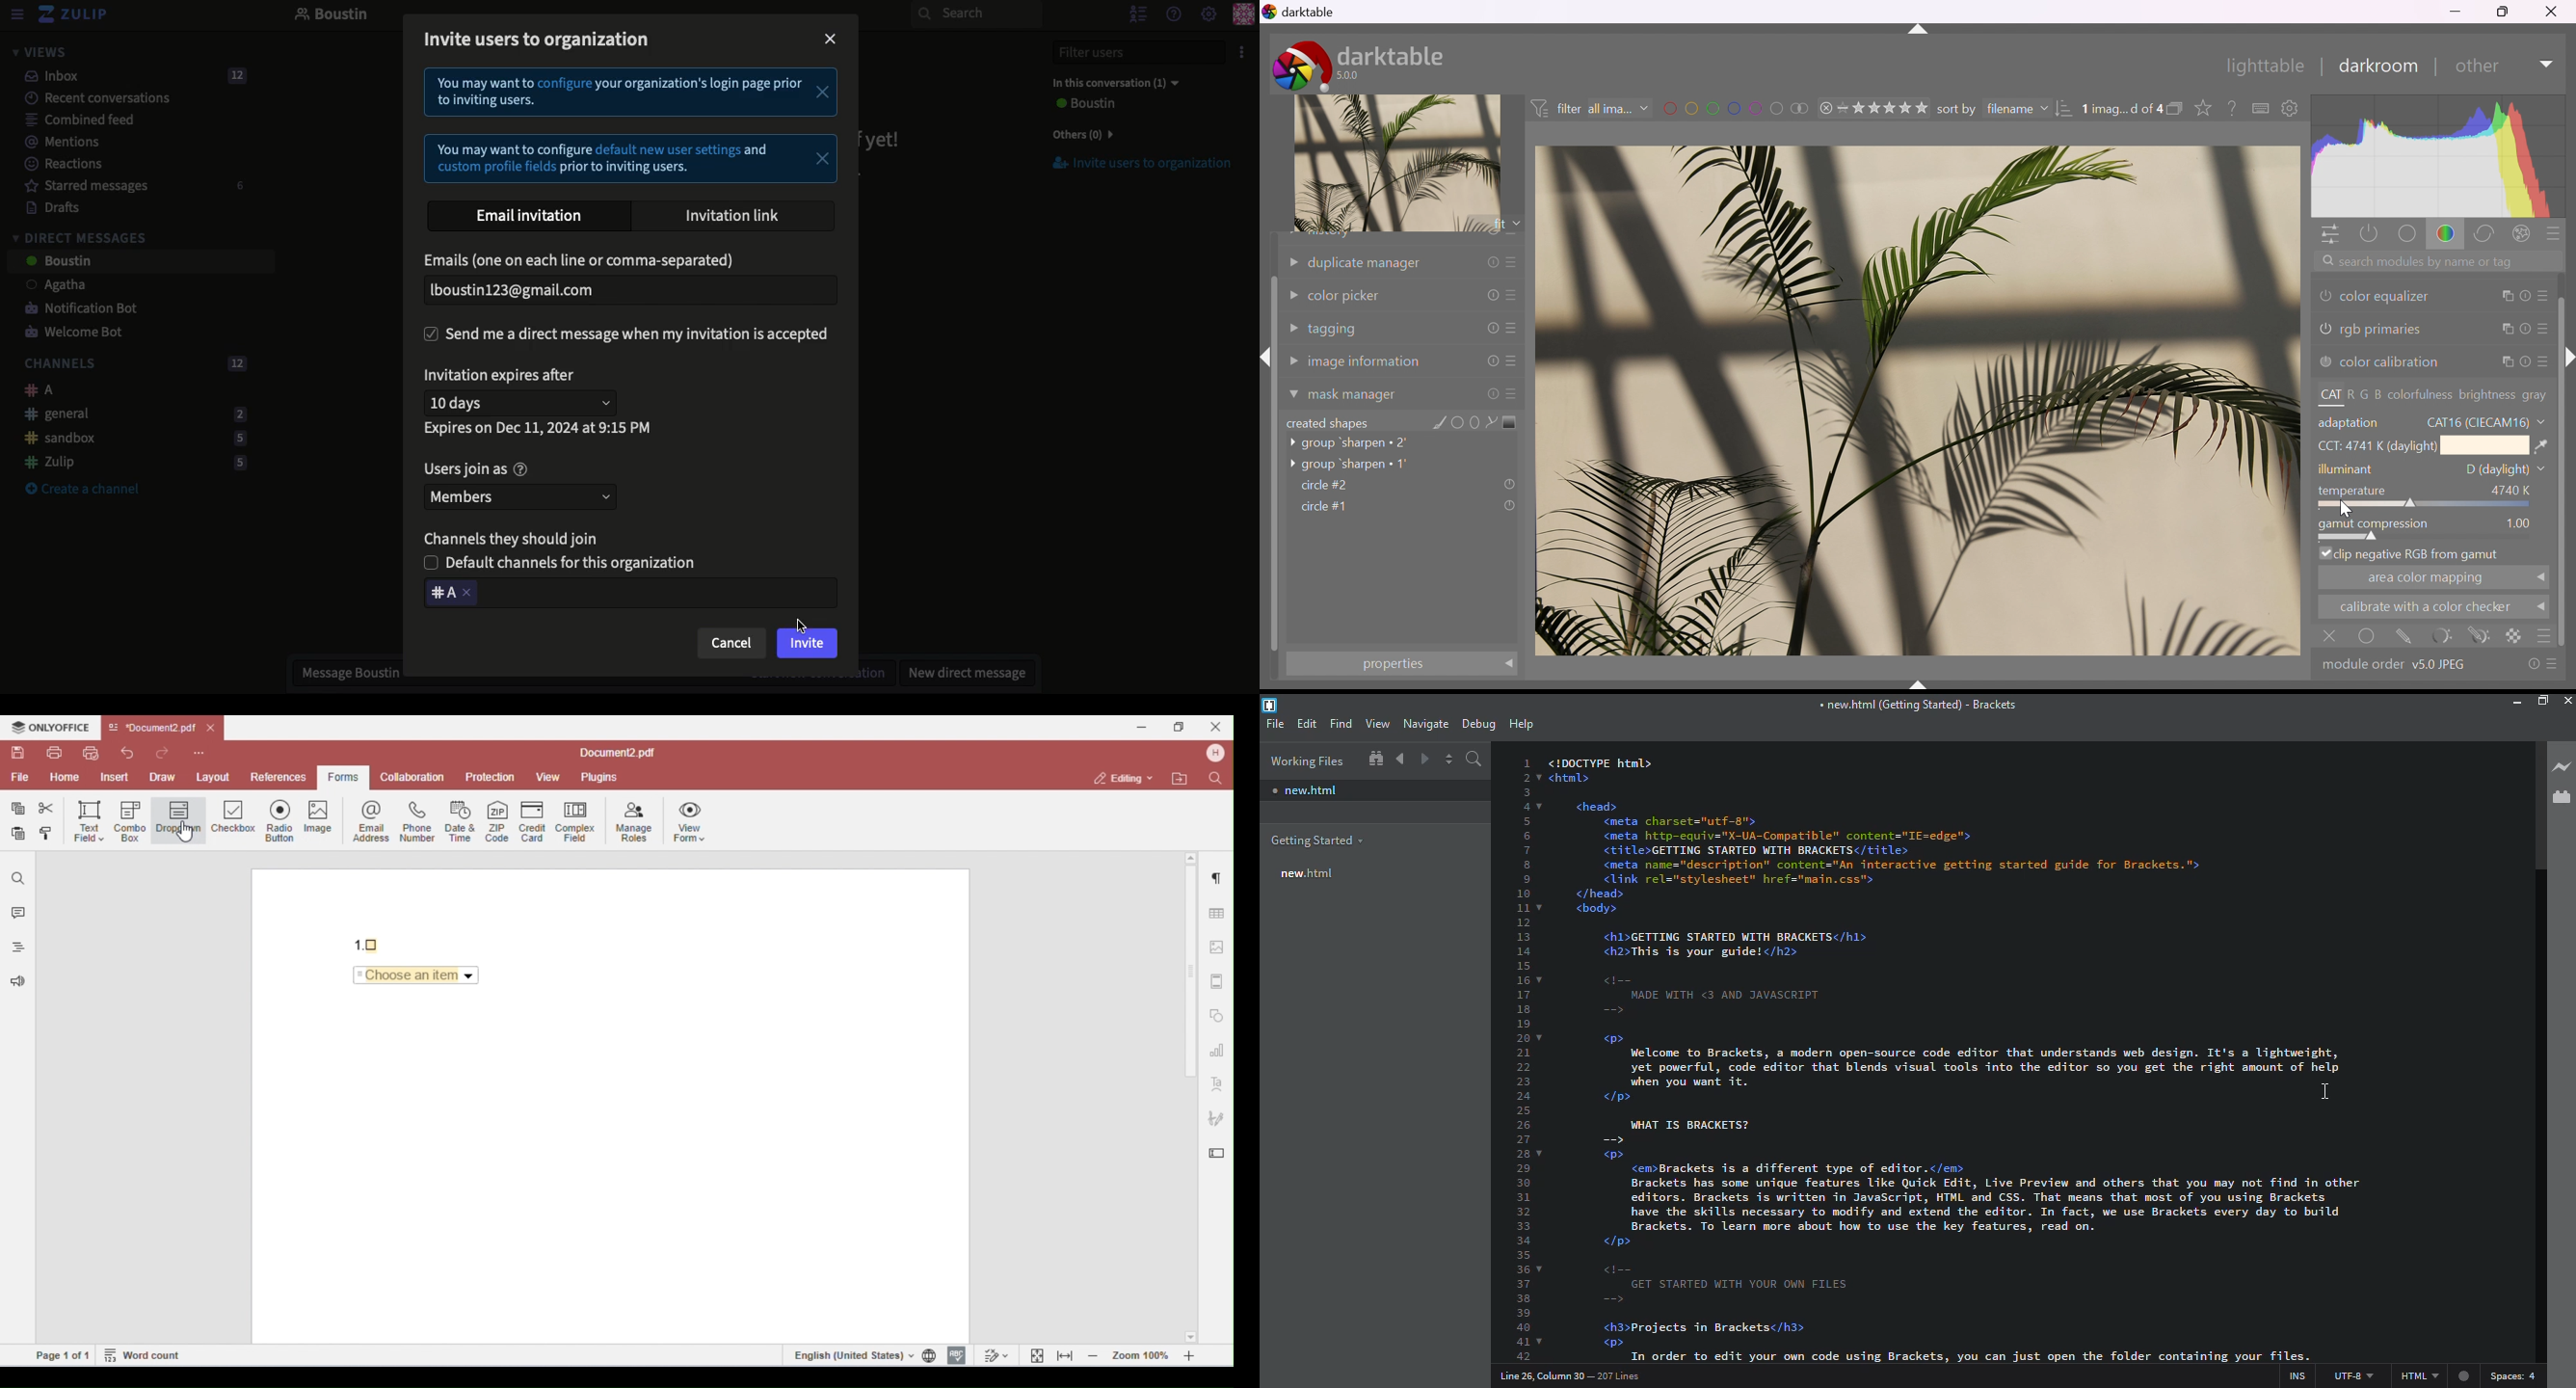 The width and height of the screenshot is (2576, 1400). What do you see at coordinates (1955, 109) in the screenshot?
I see `sort by` at bounding box center [1955, 109].